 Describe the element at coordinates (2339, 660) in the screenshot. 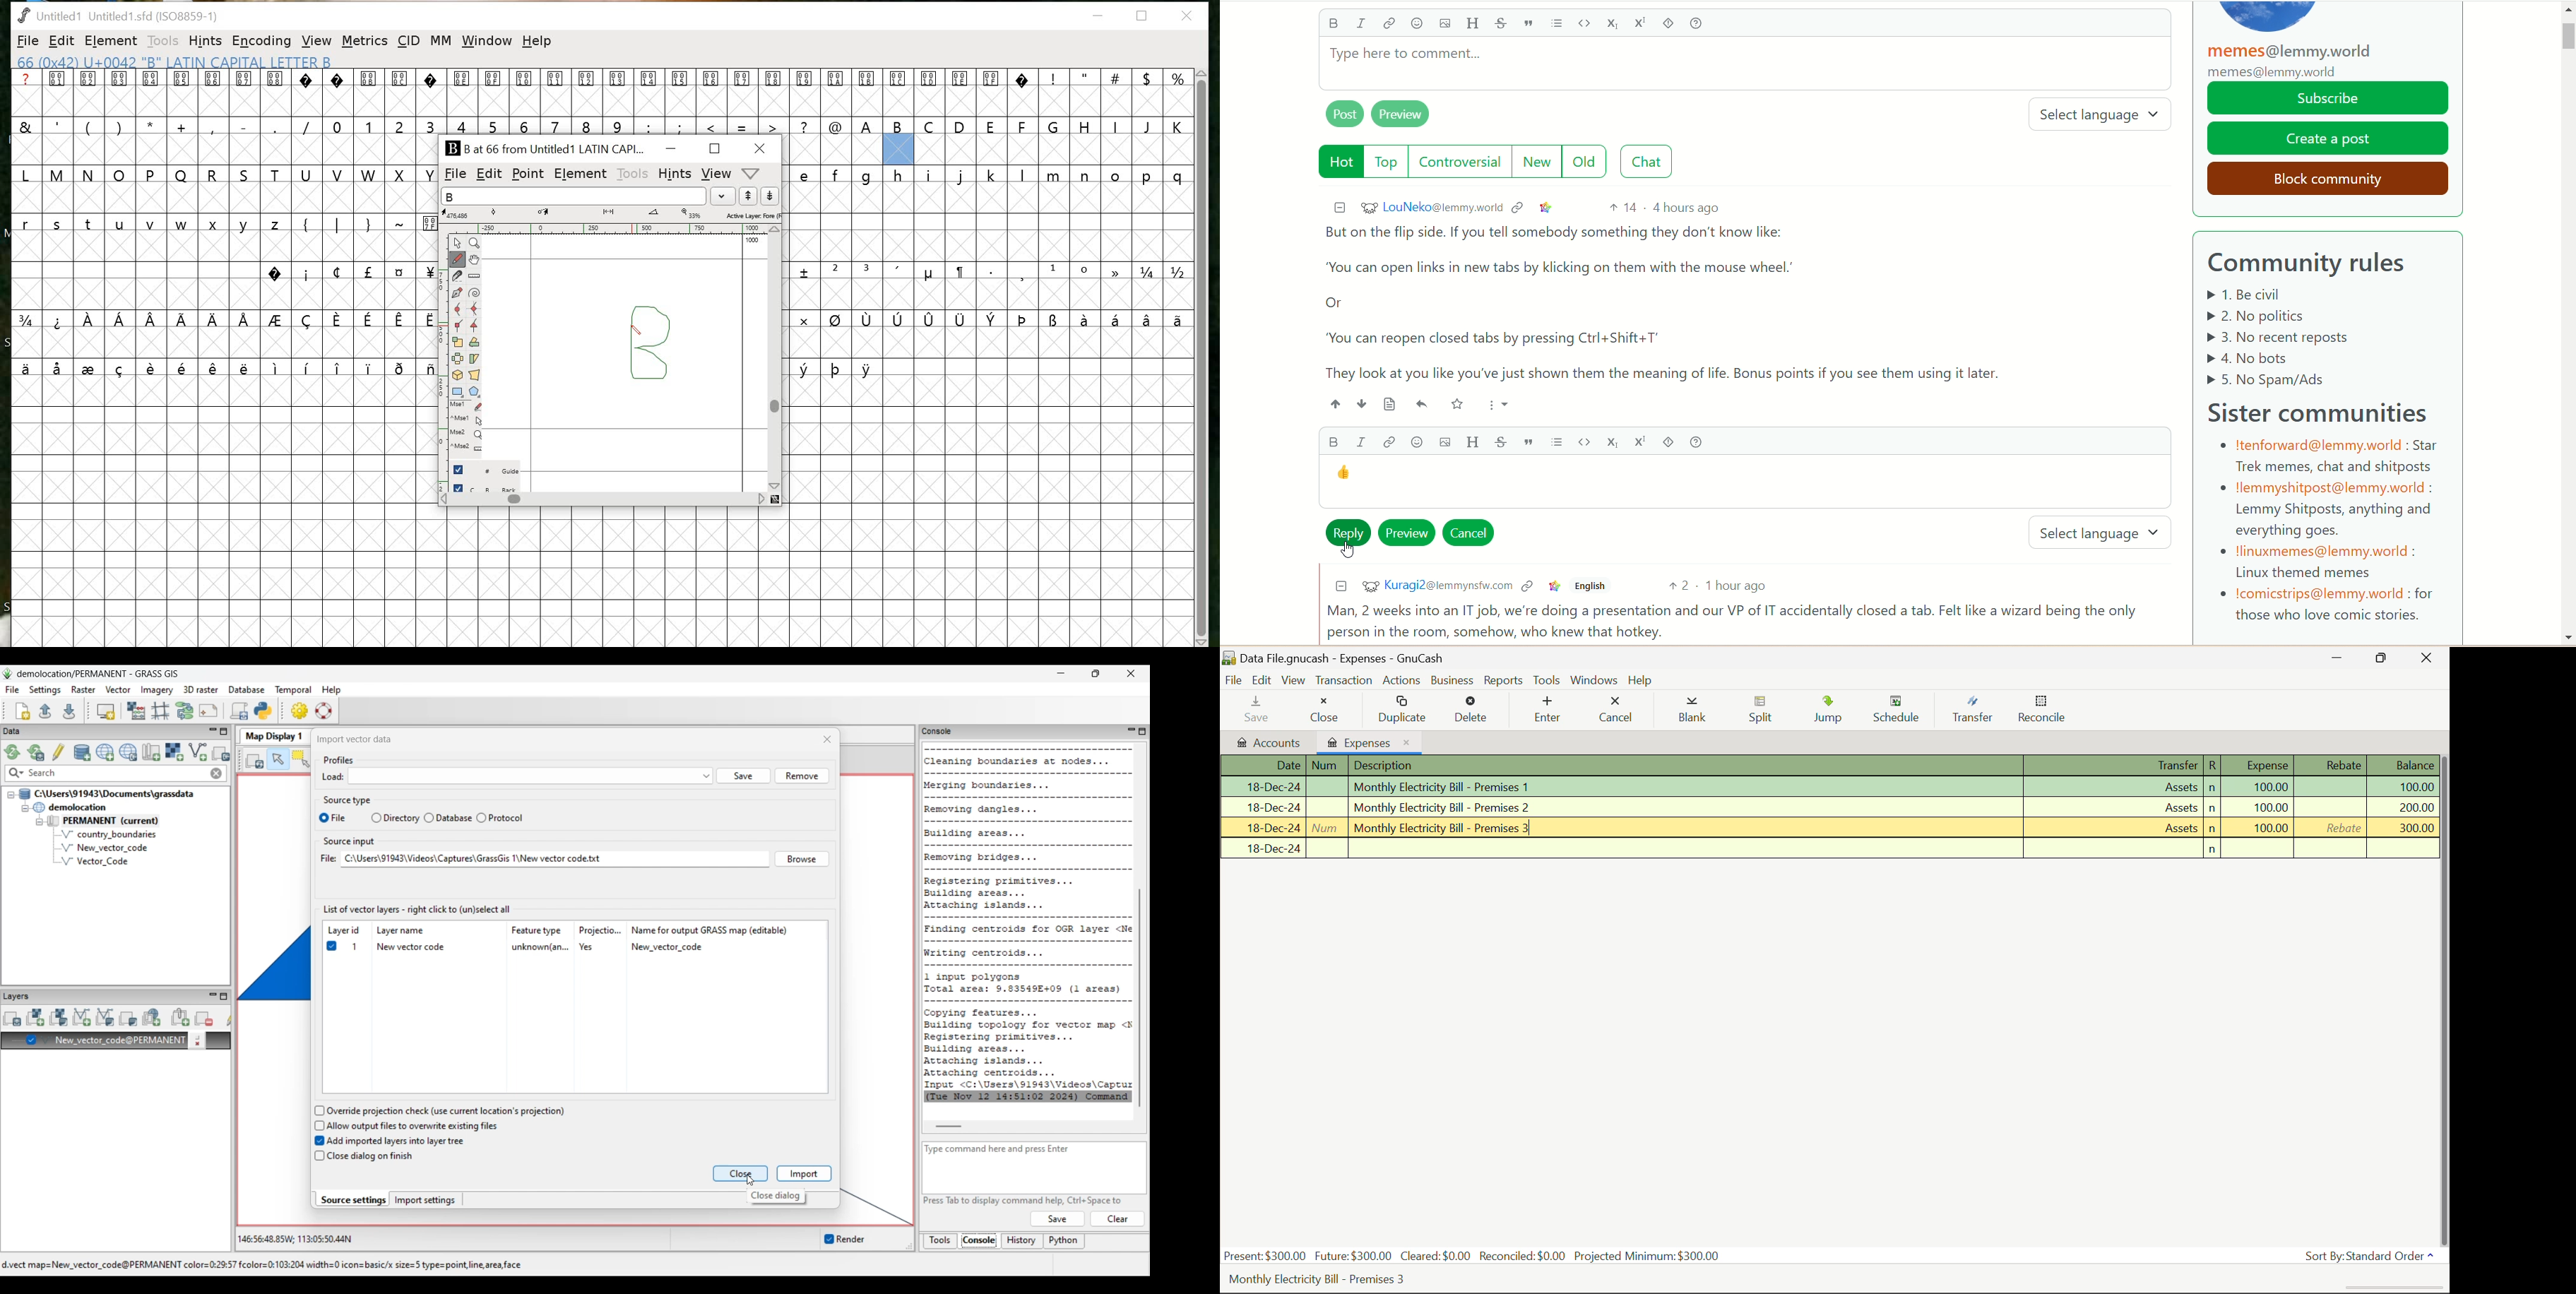

I see `Restore Down` at that location.